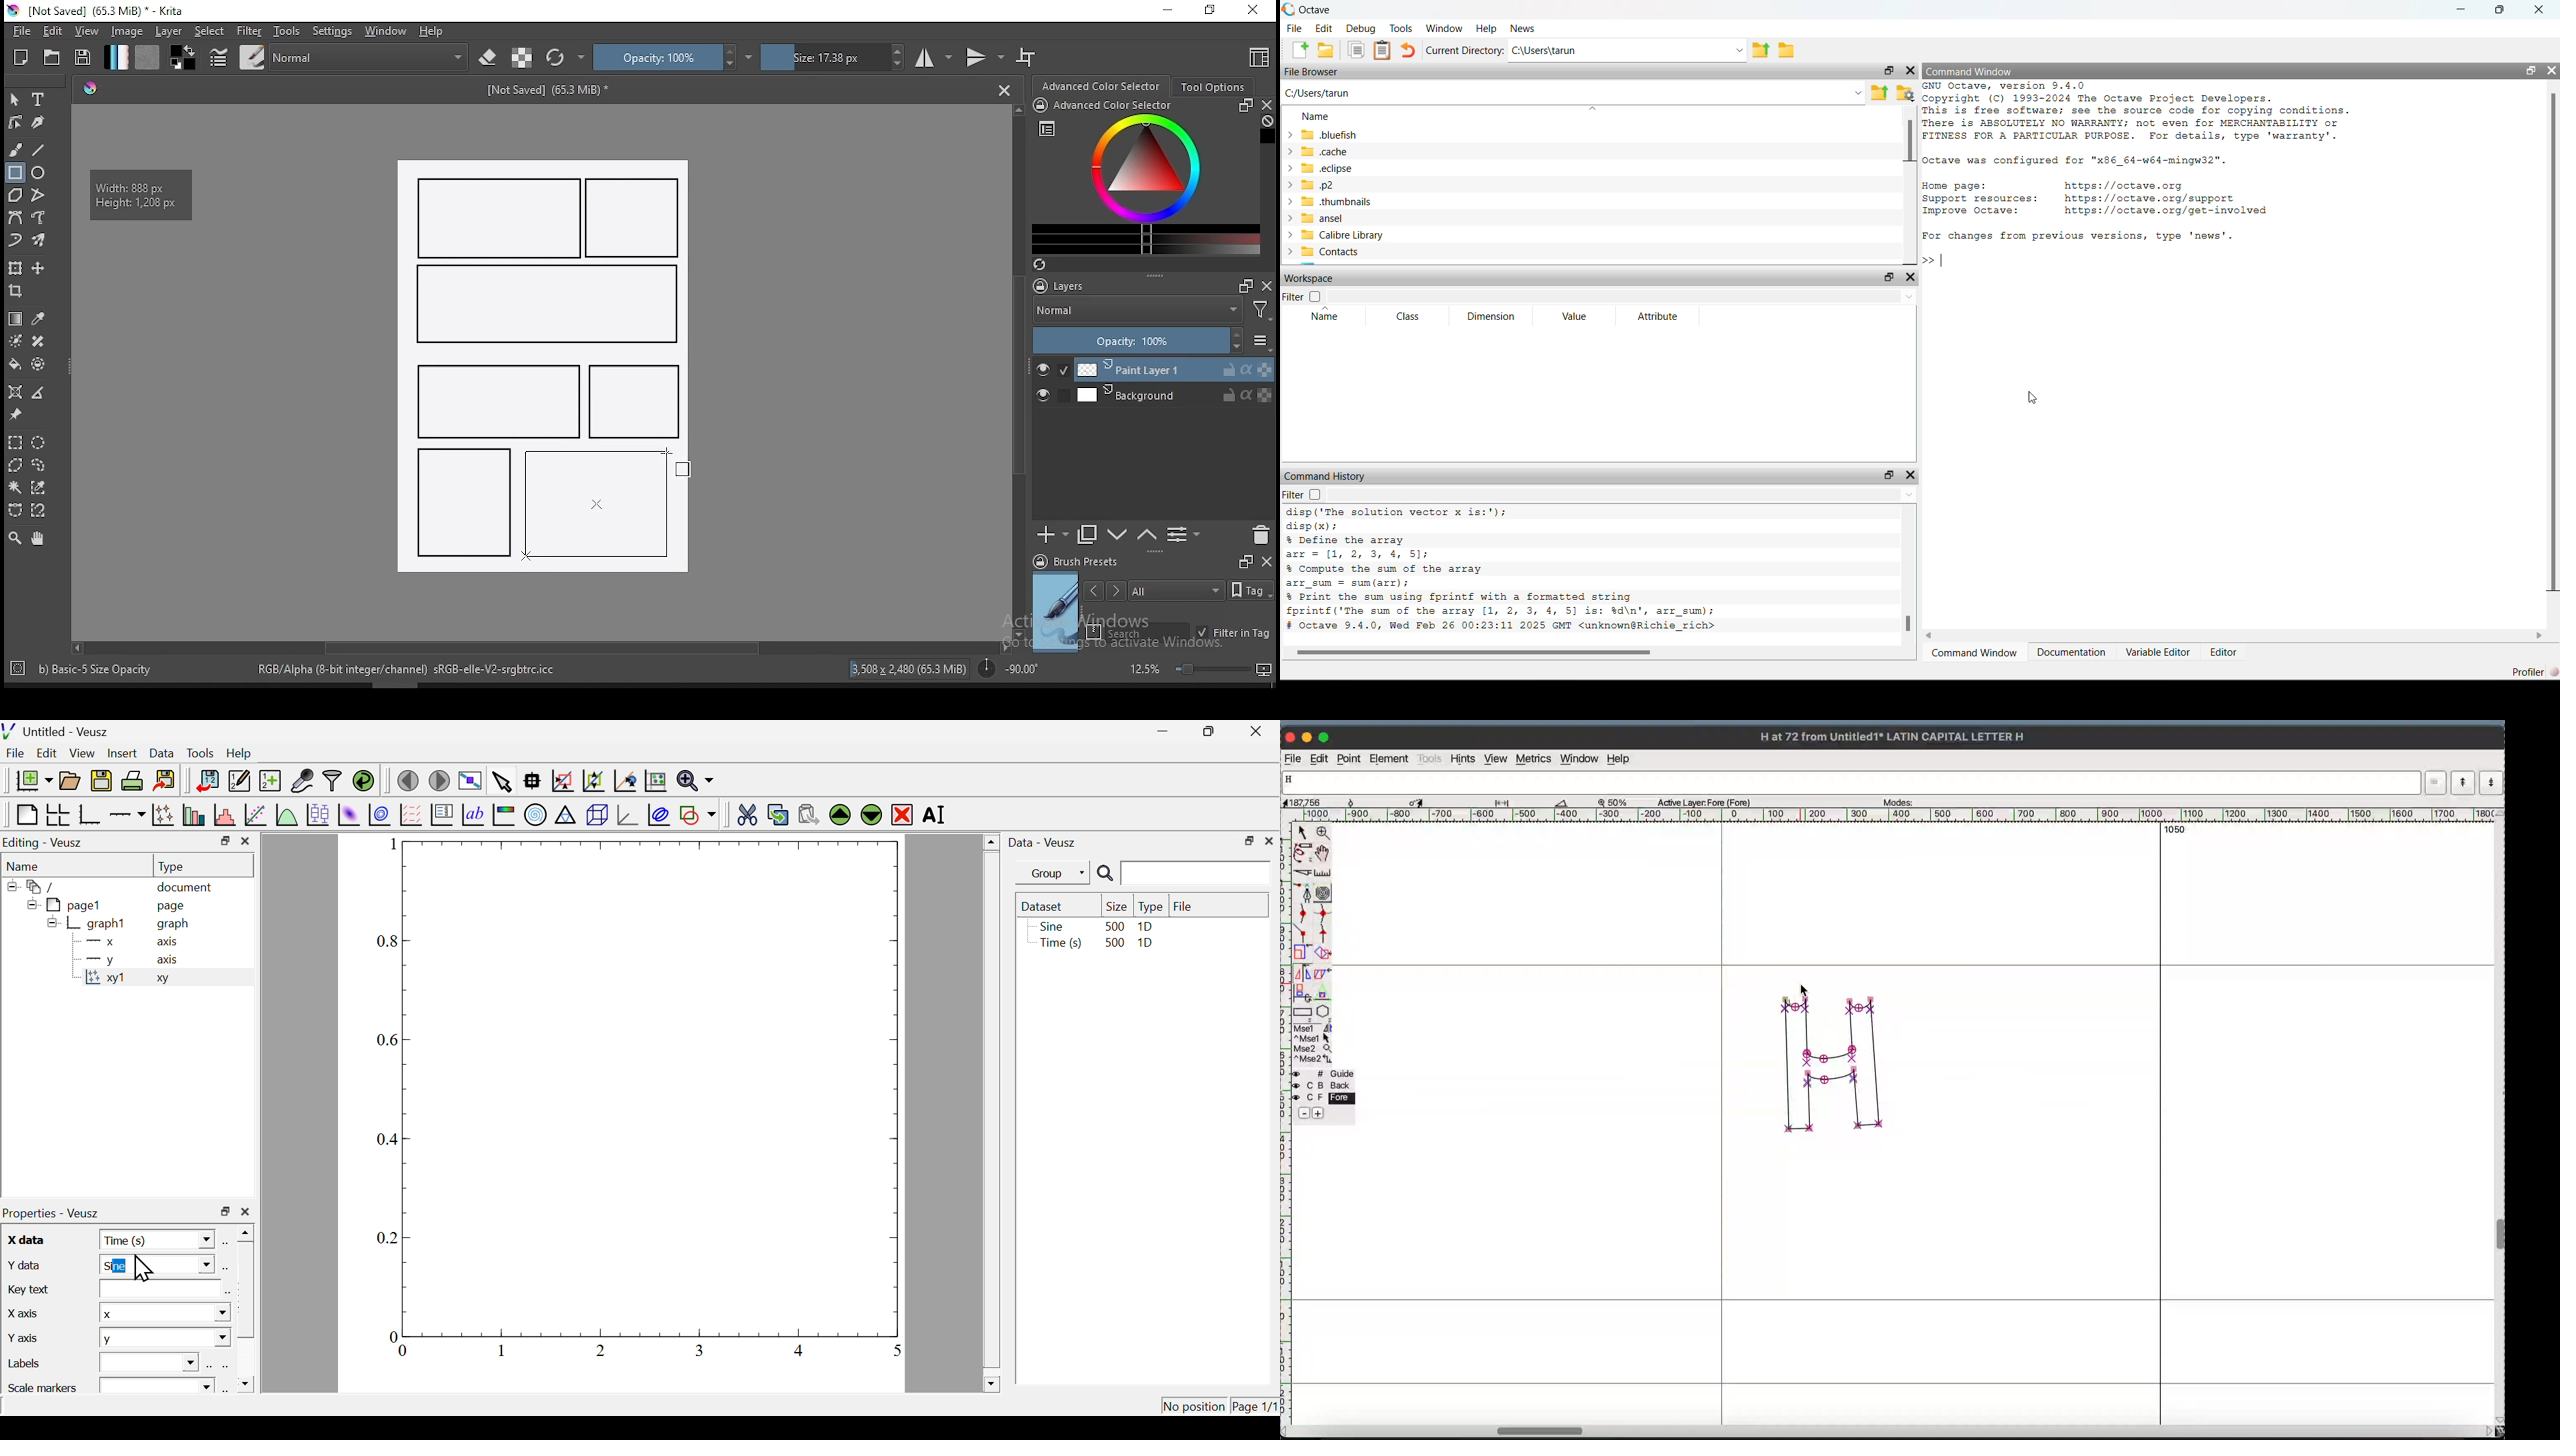  What do you see at coordinates (173, 908) in the screenshot?
I see `page` at bounding box center [173, 908].